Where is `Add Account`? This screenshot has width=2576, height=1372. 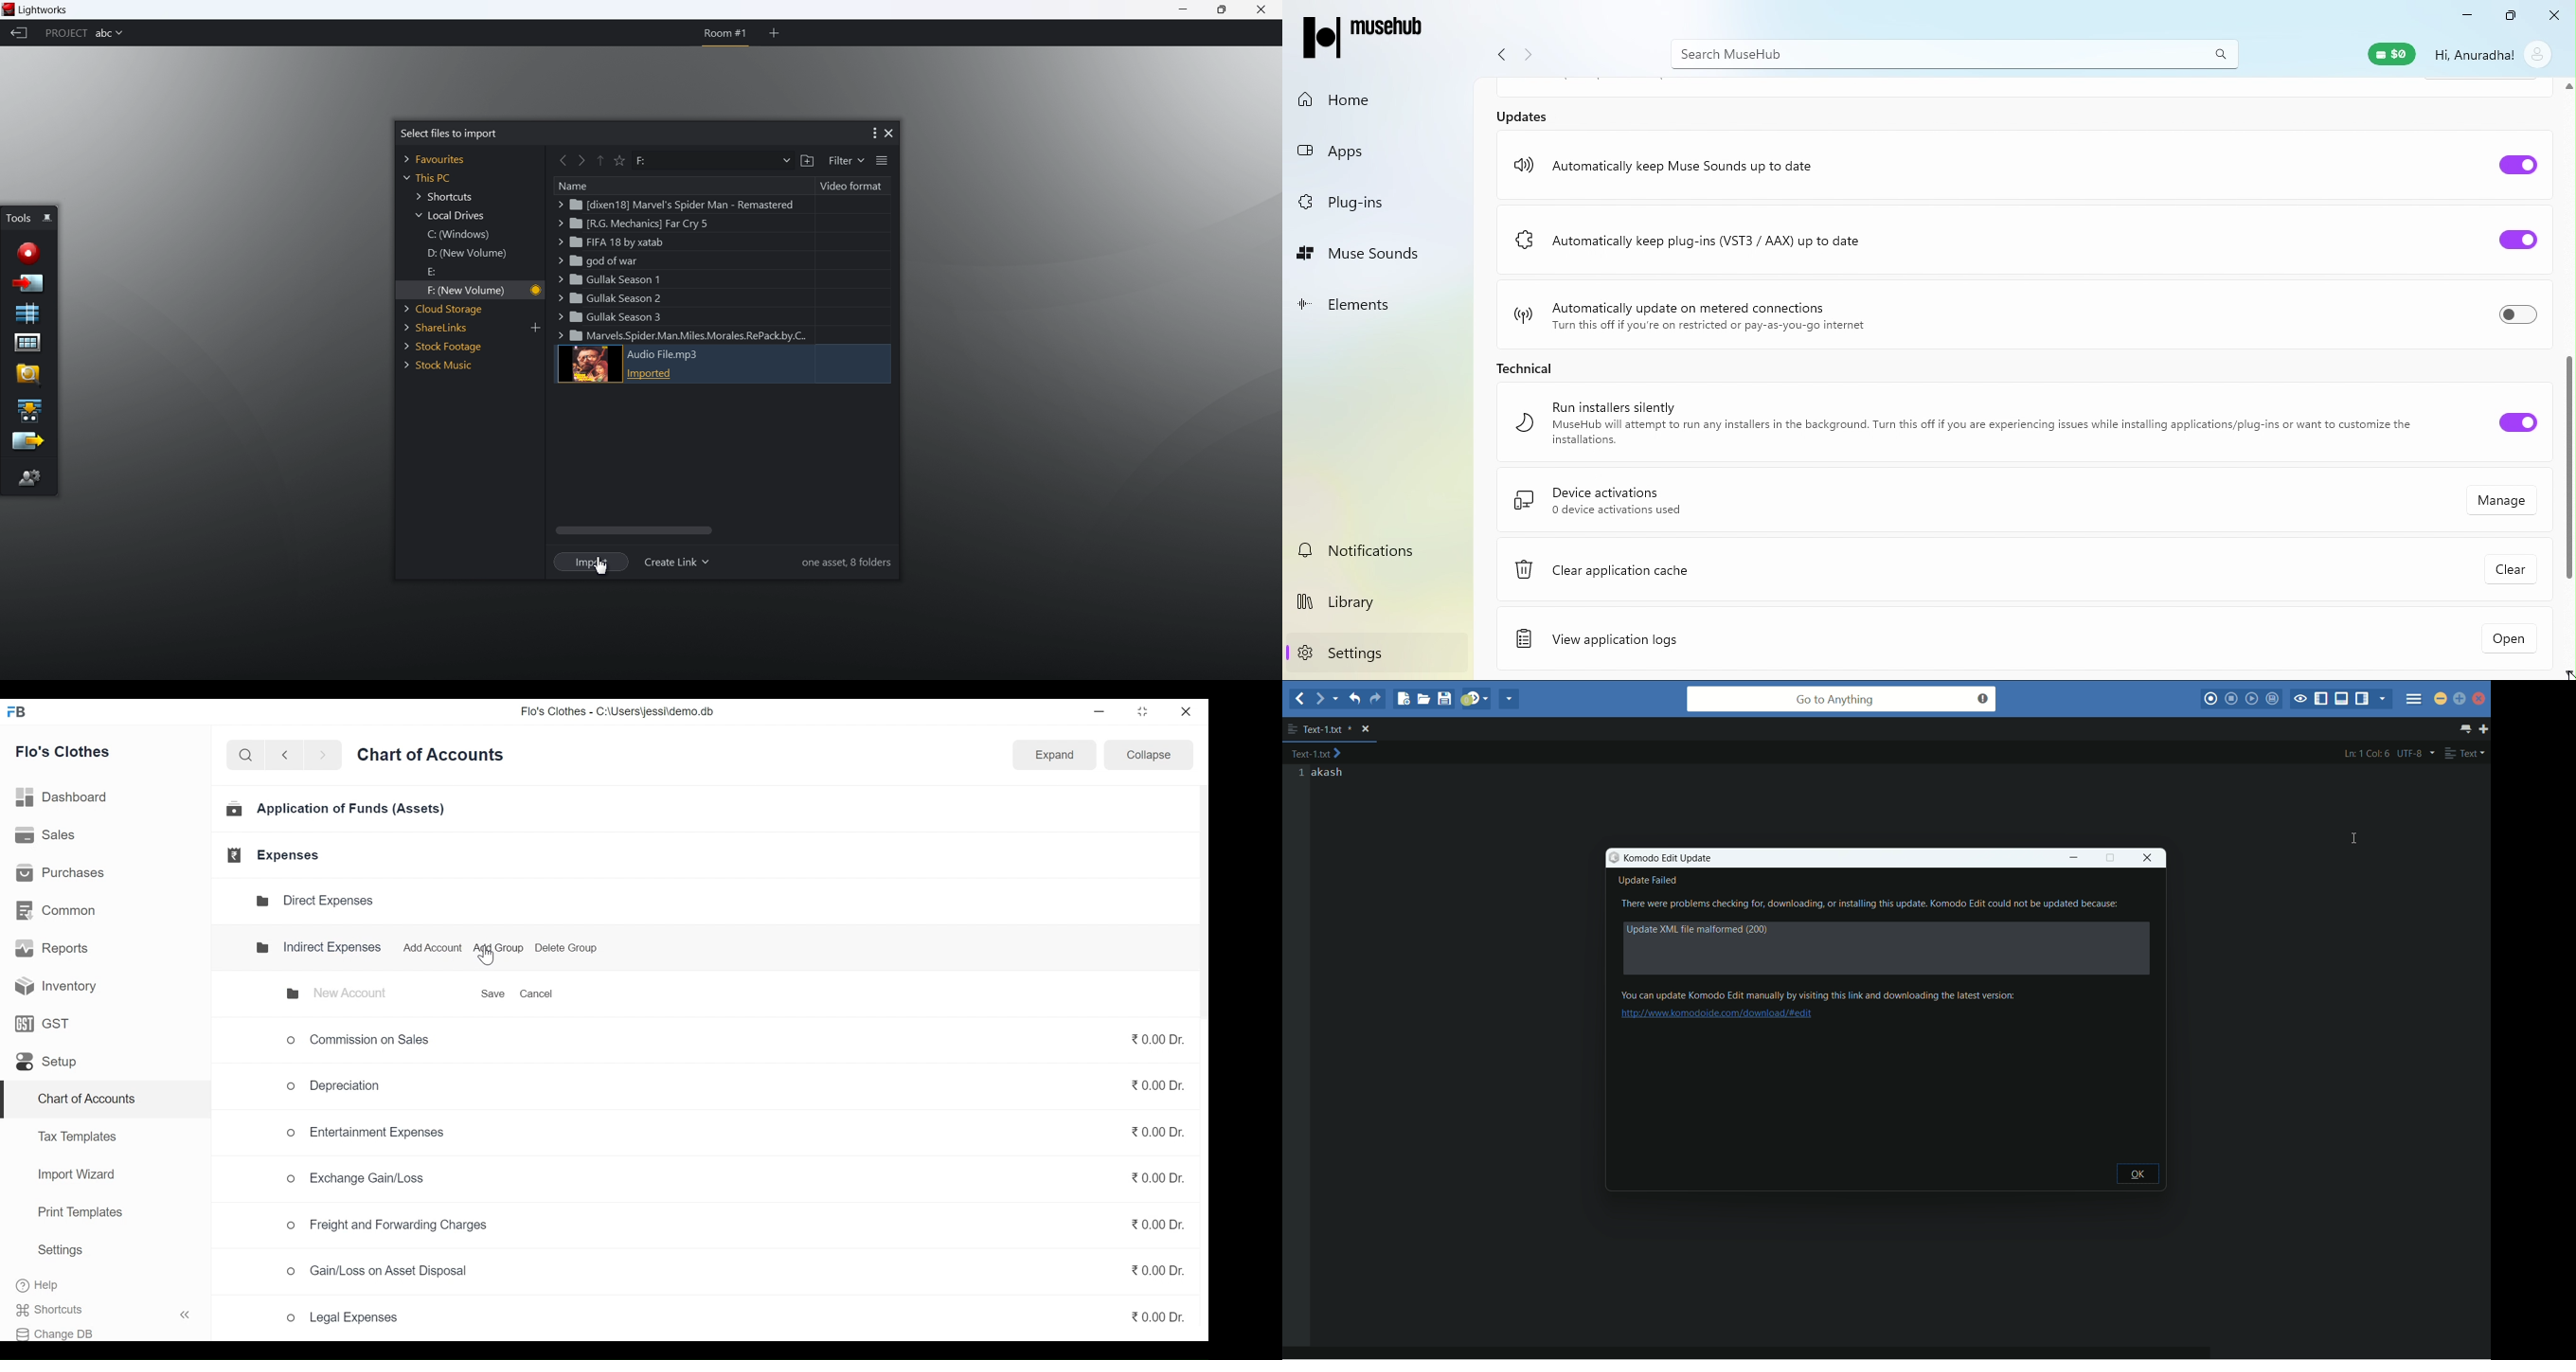 Add Account is located at coordinates (429, 945).